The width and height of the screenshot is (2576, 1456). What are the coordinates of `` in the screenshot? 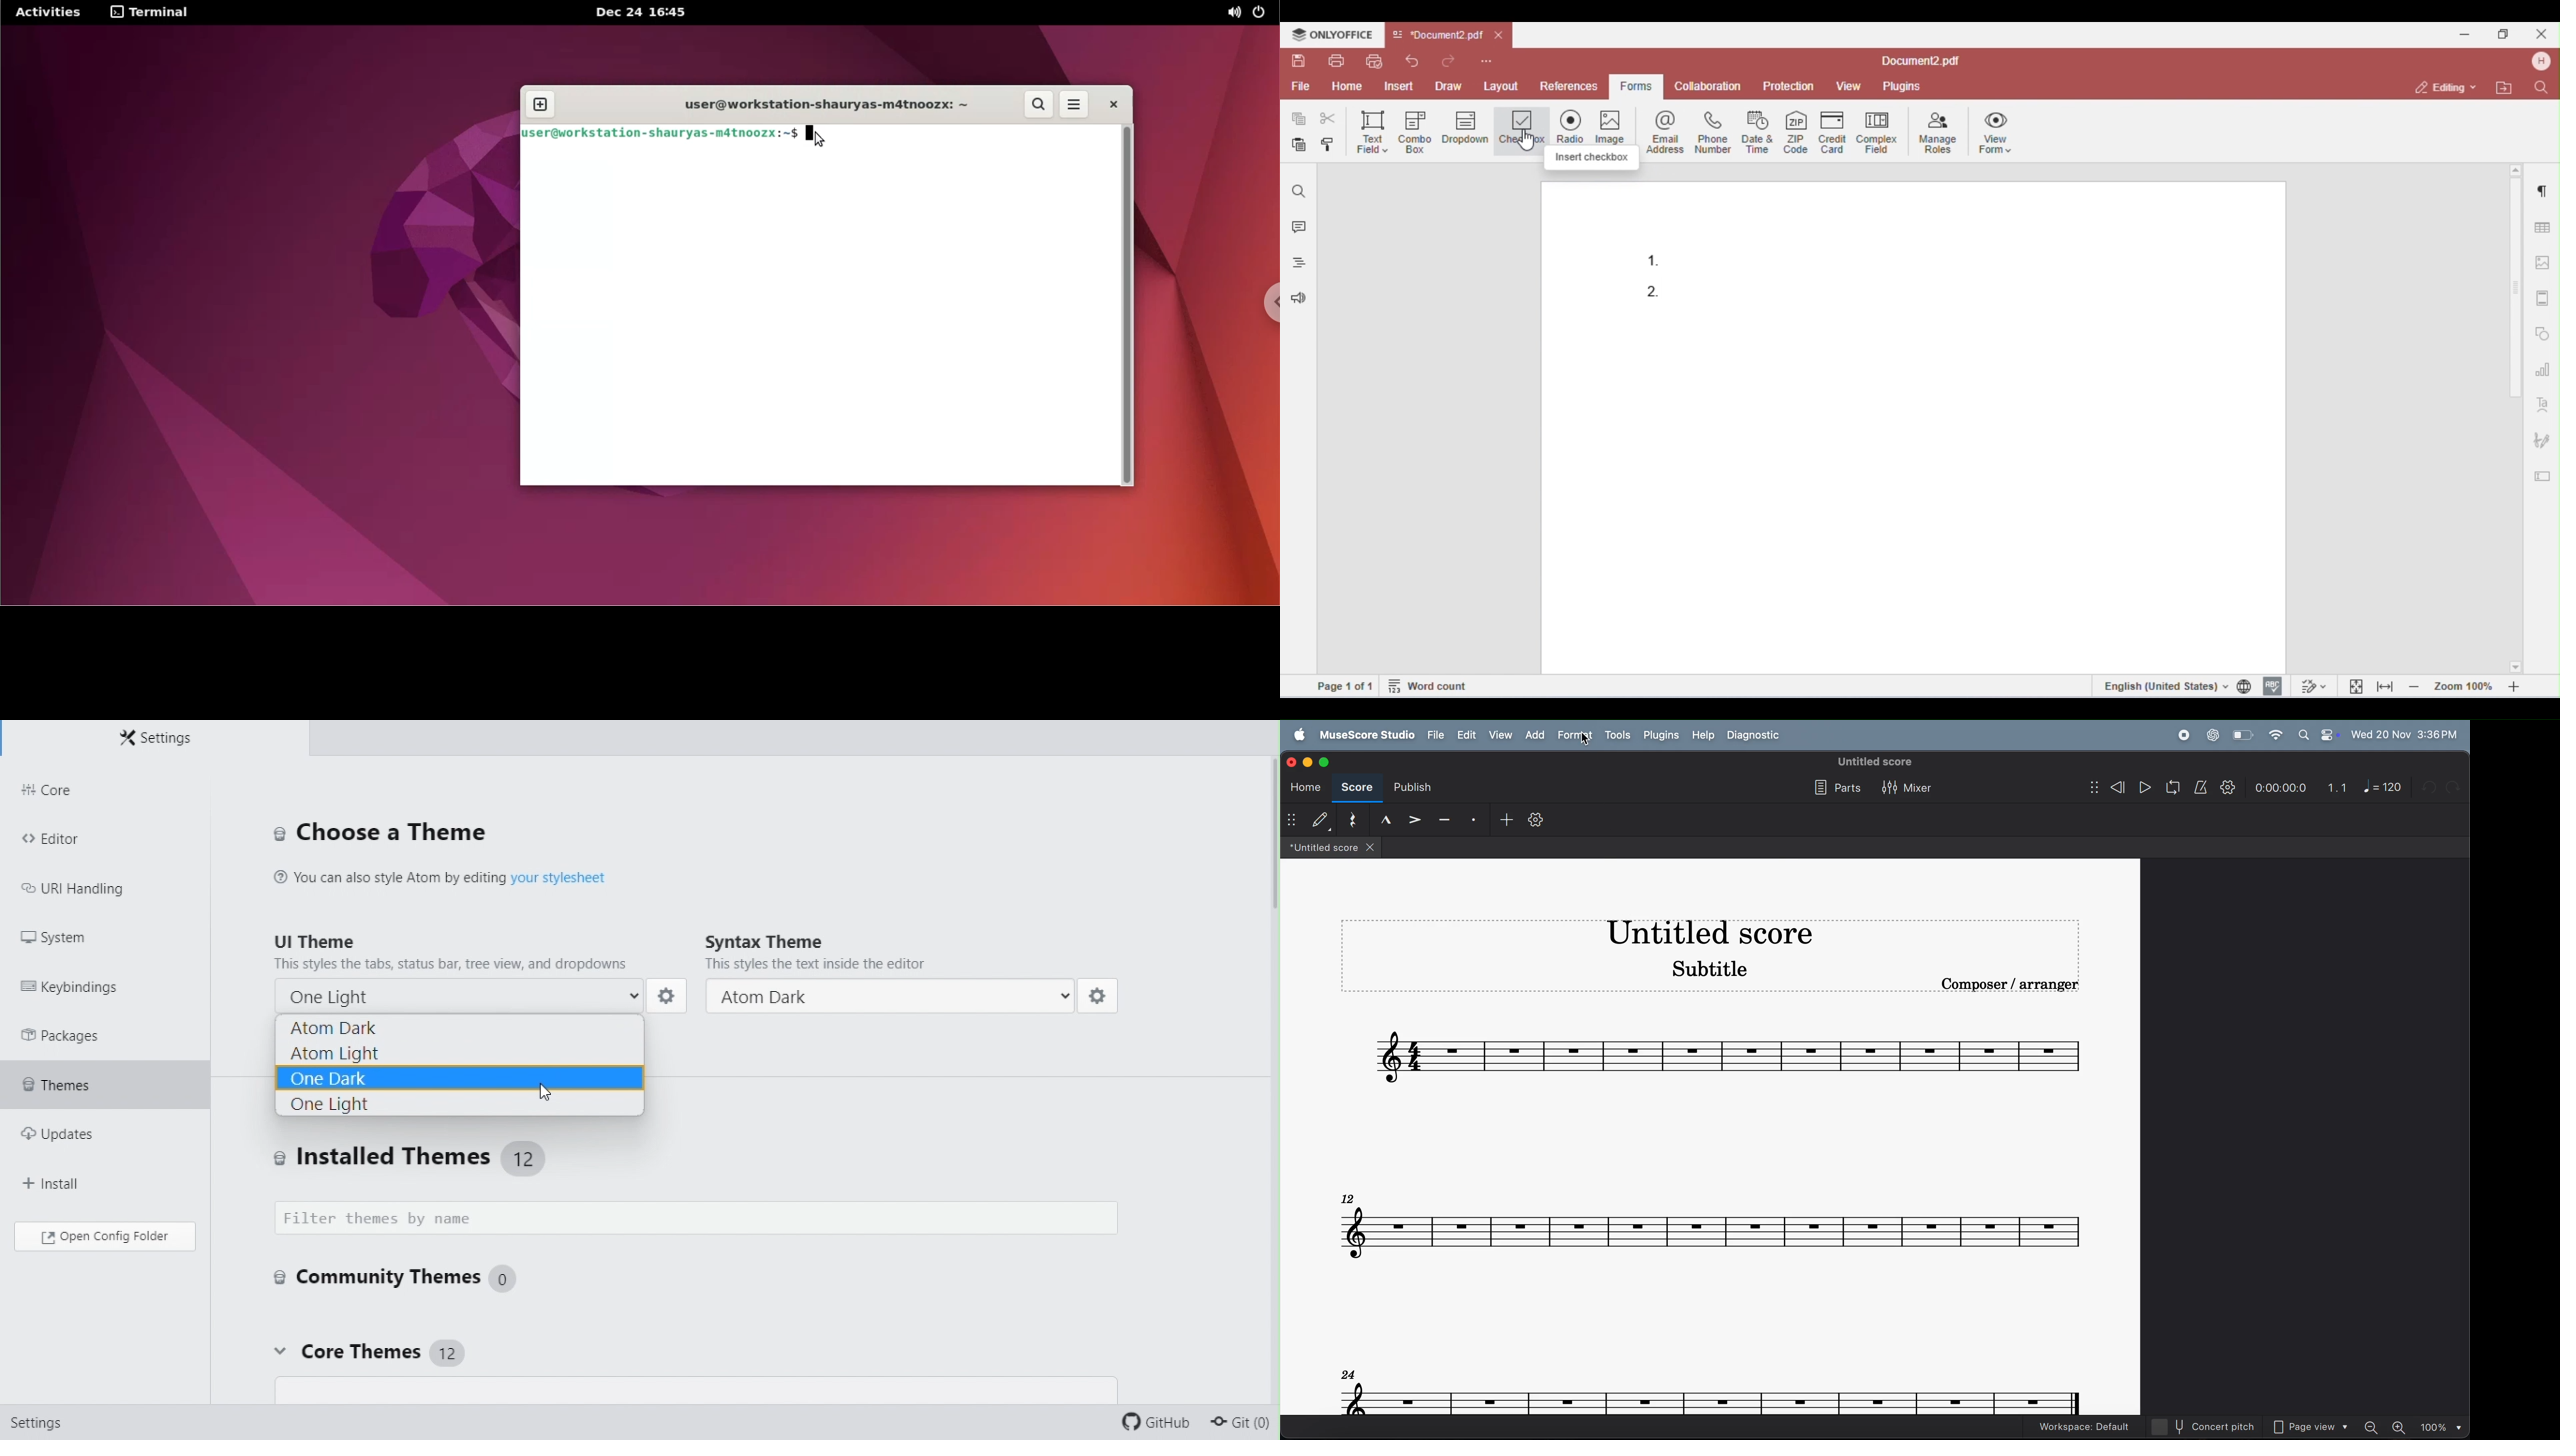 It's located at (2141, 788).